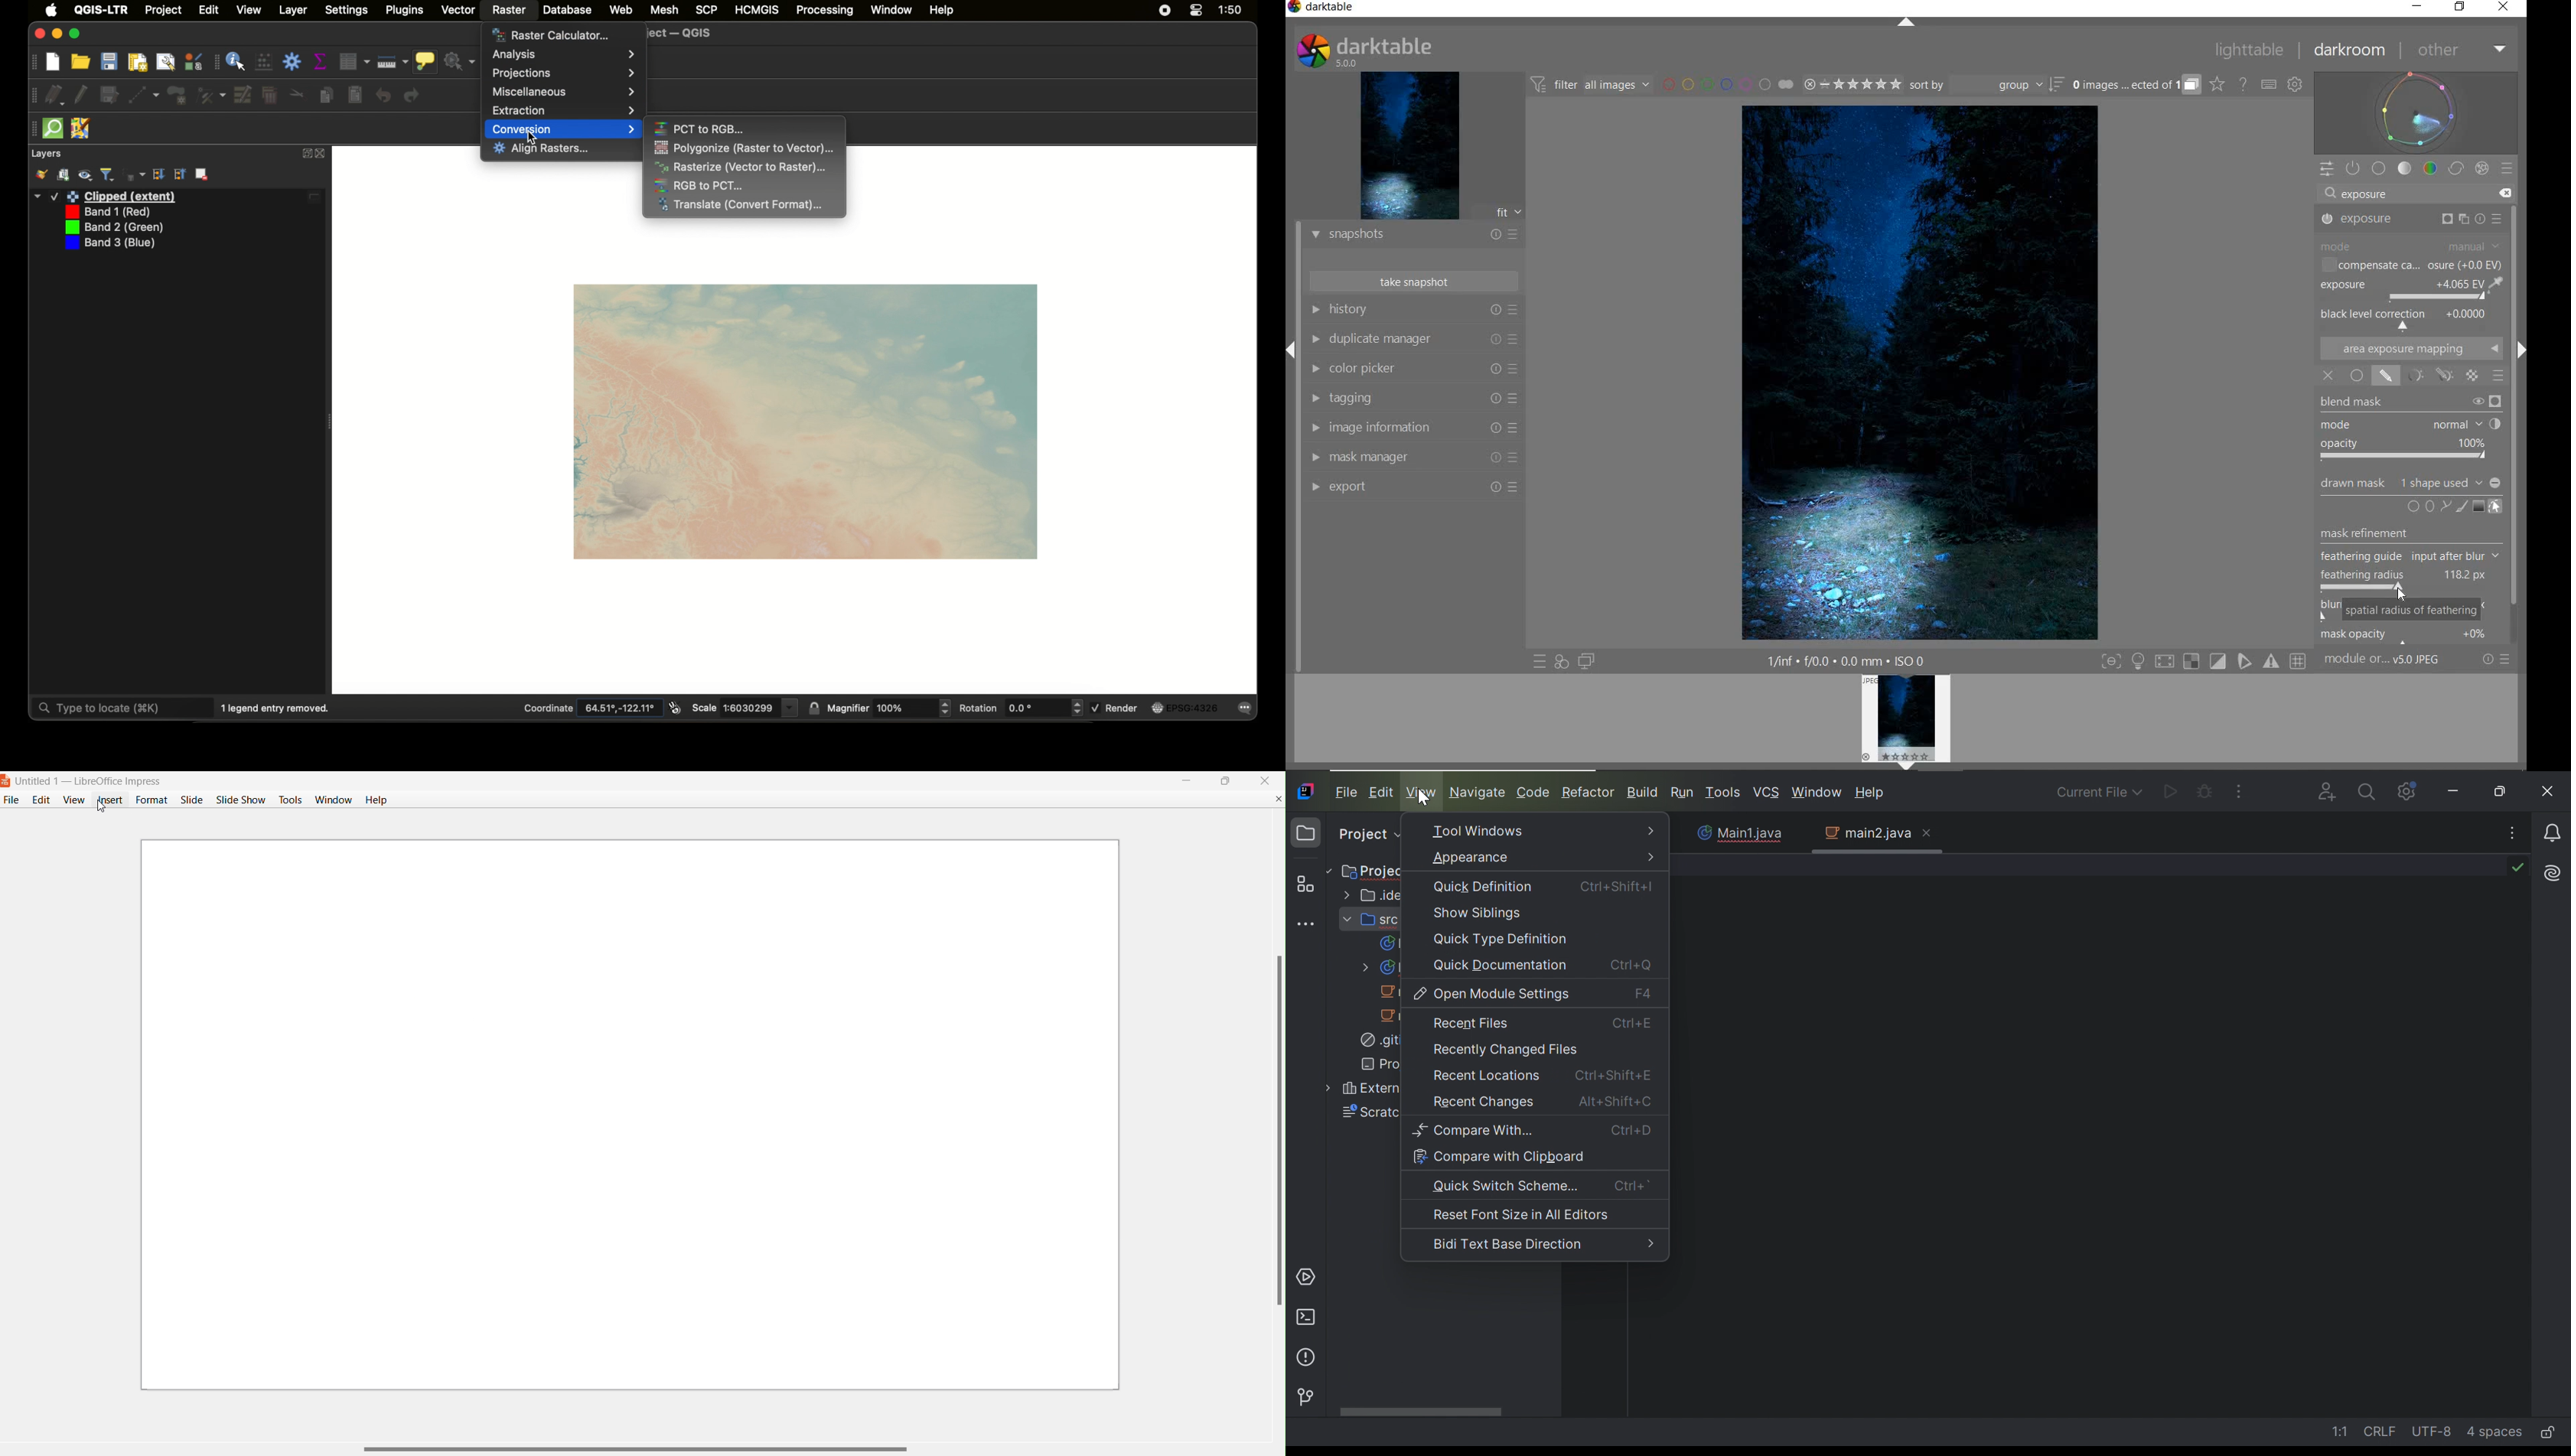 Image resolution: width=2576 pixels, height=1456 pixels. I want to click on 1:1, so click(2340, 1432).